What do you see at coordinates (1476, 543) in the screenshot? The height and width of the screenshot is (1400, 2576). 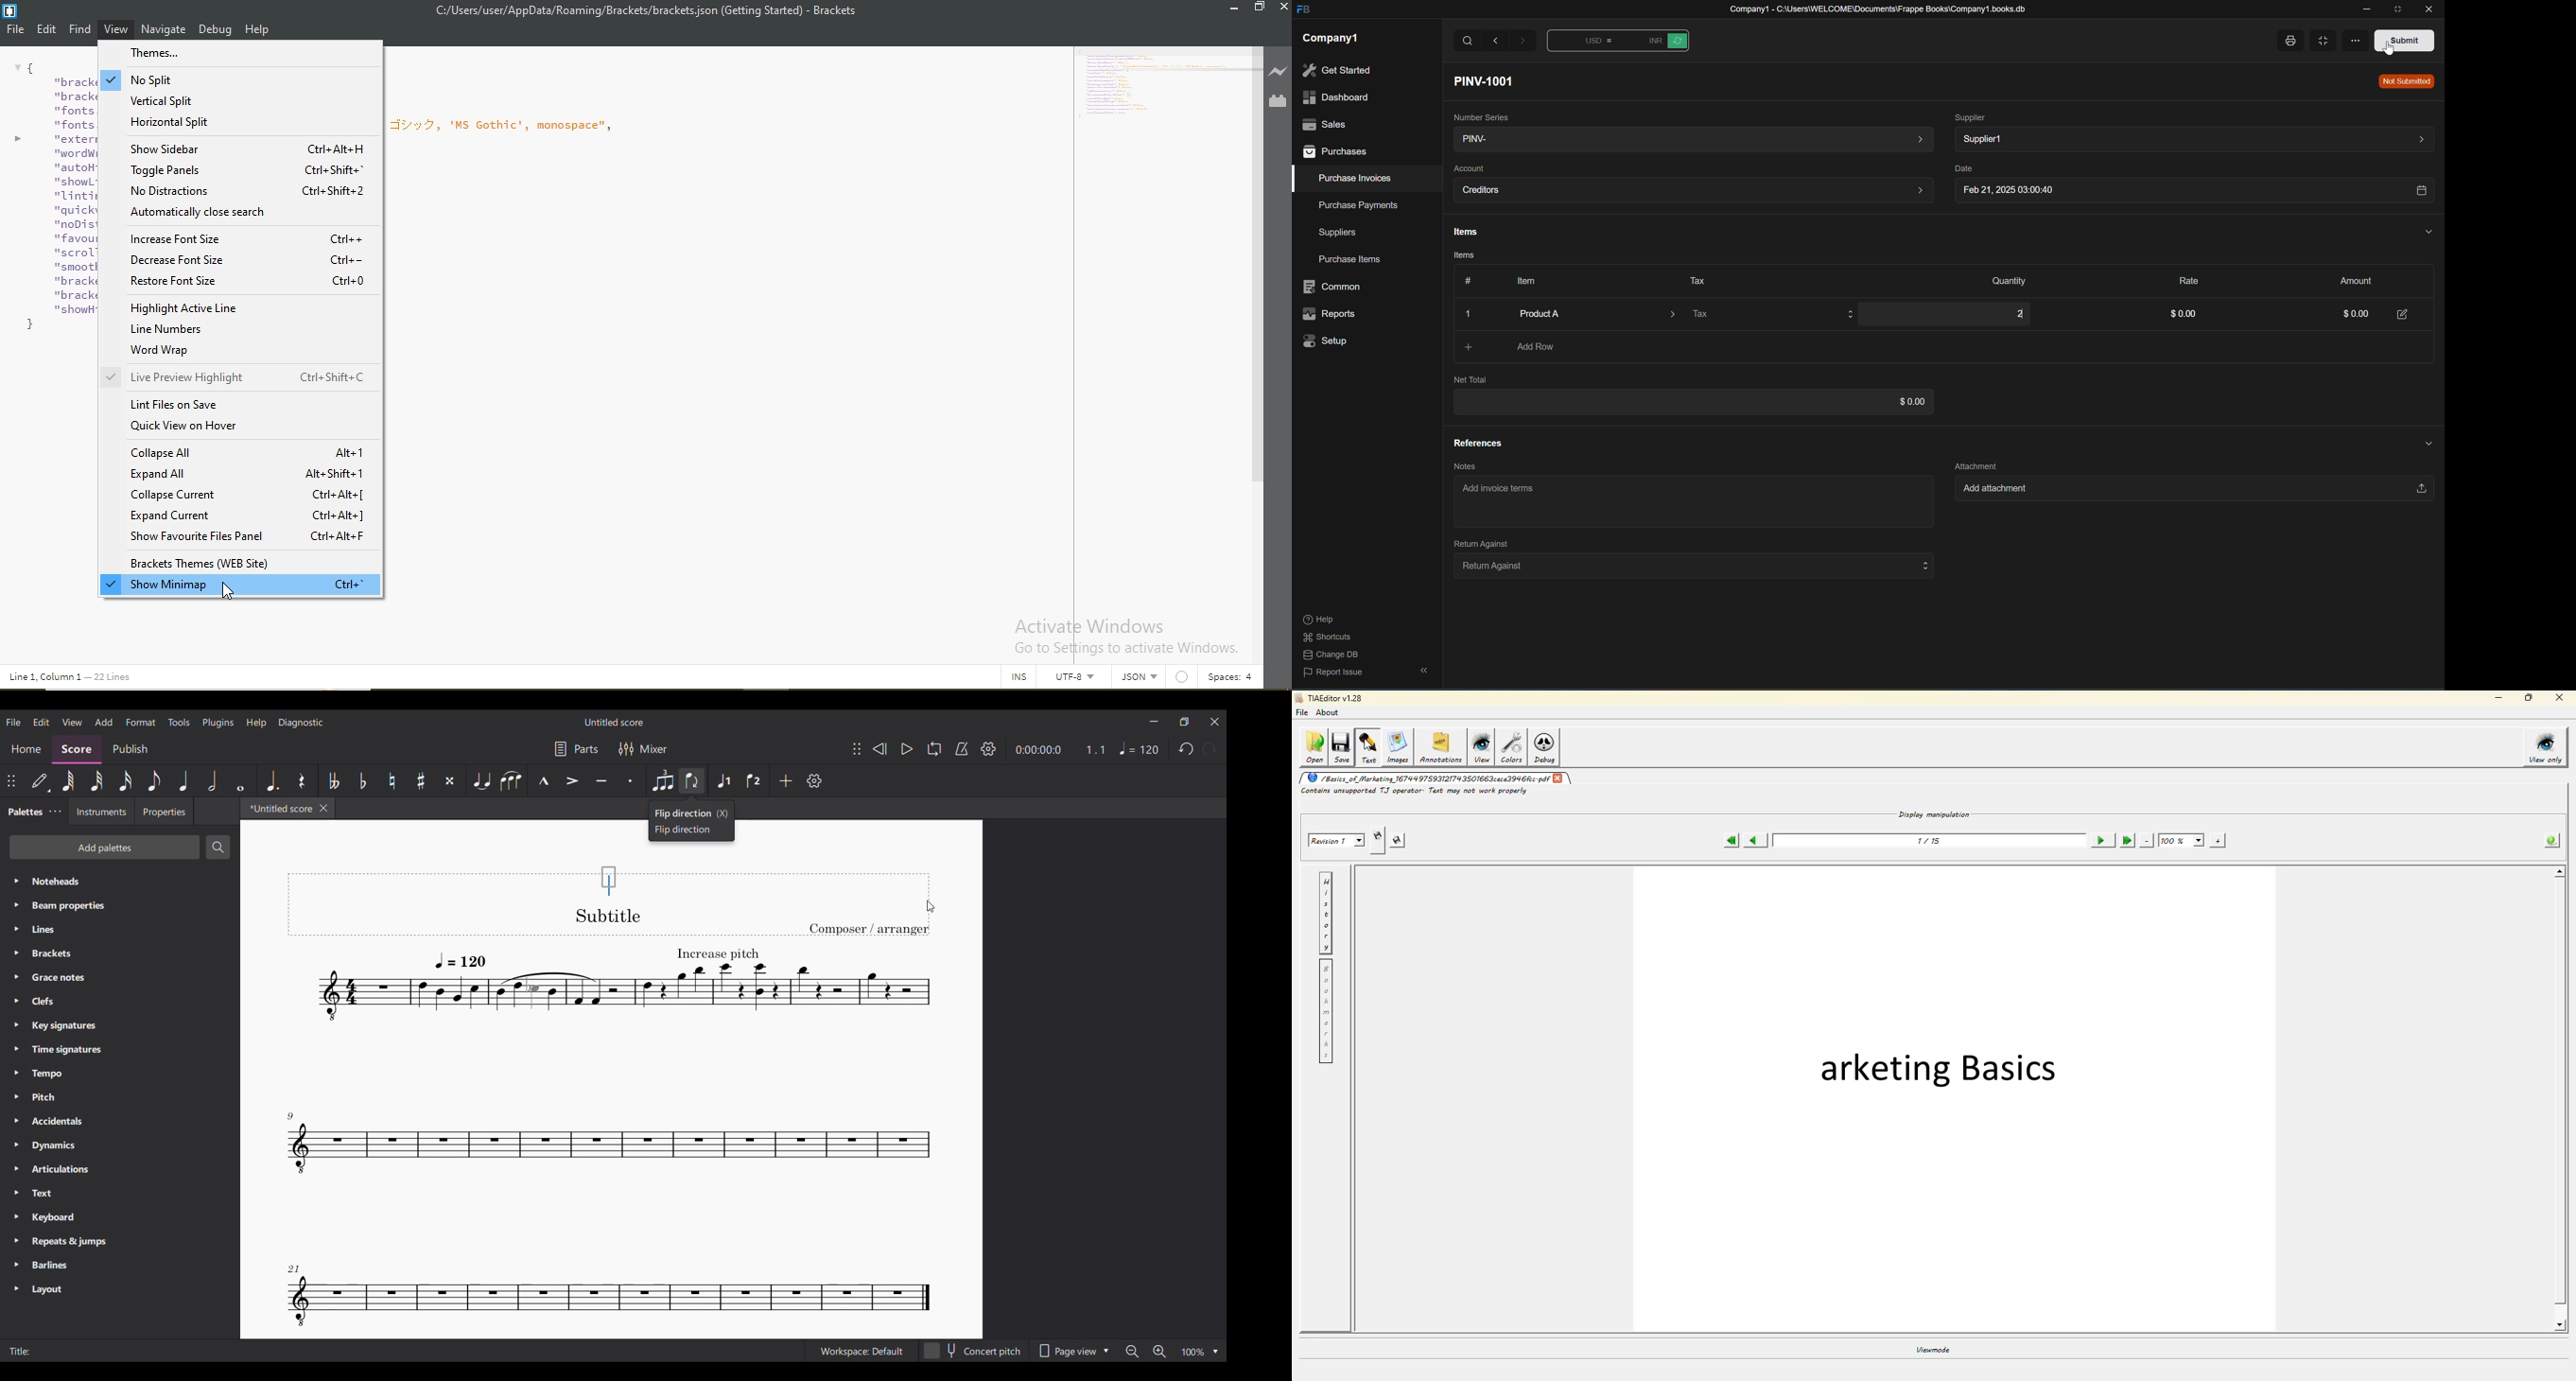 I see `Return Against` at bounding box center [1476, 543].